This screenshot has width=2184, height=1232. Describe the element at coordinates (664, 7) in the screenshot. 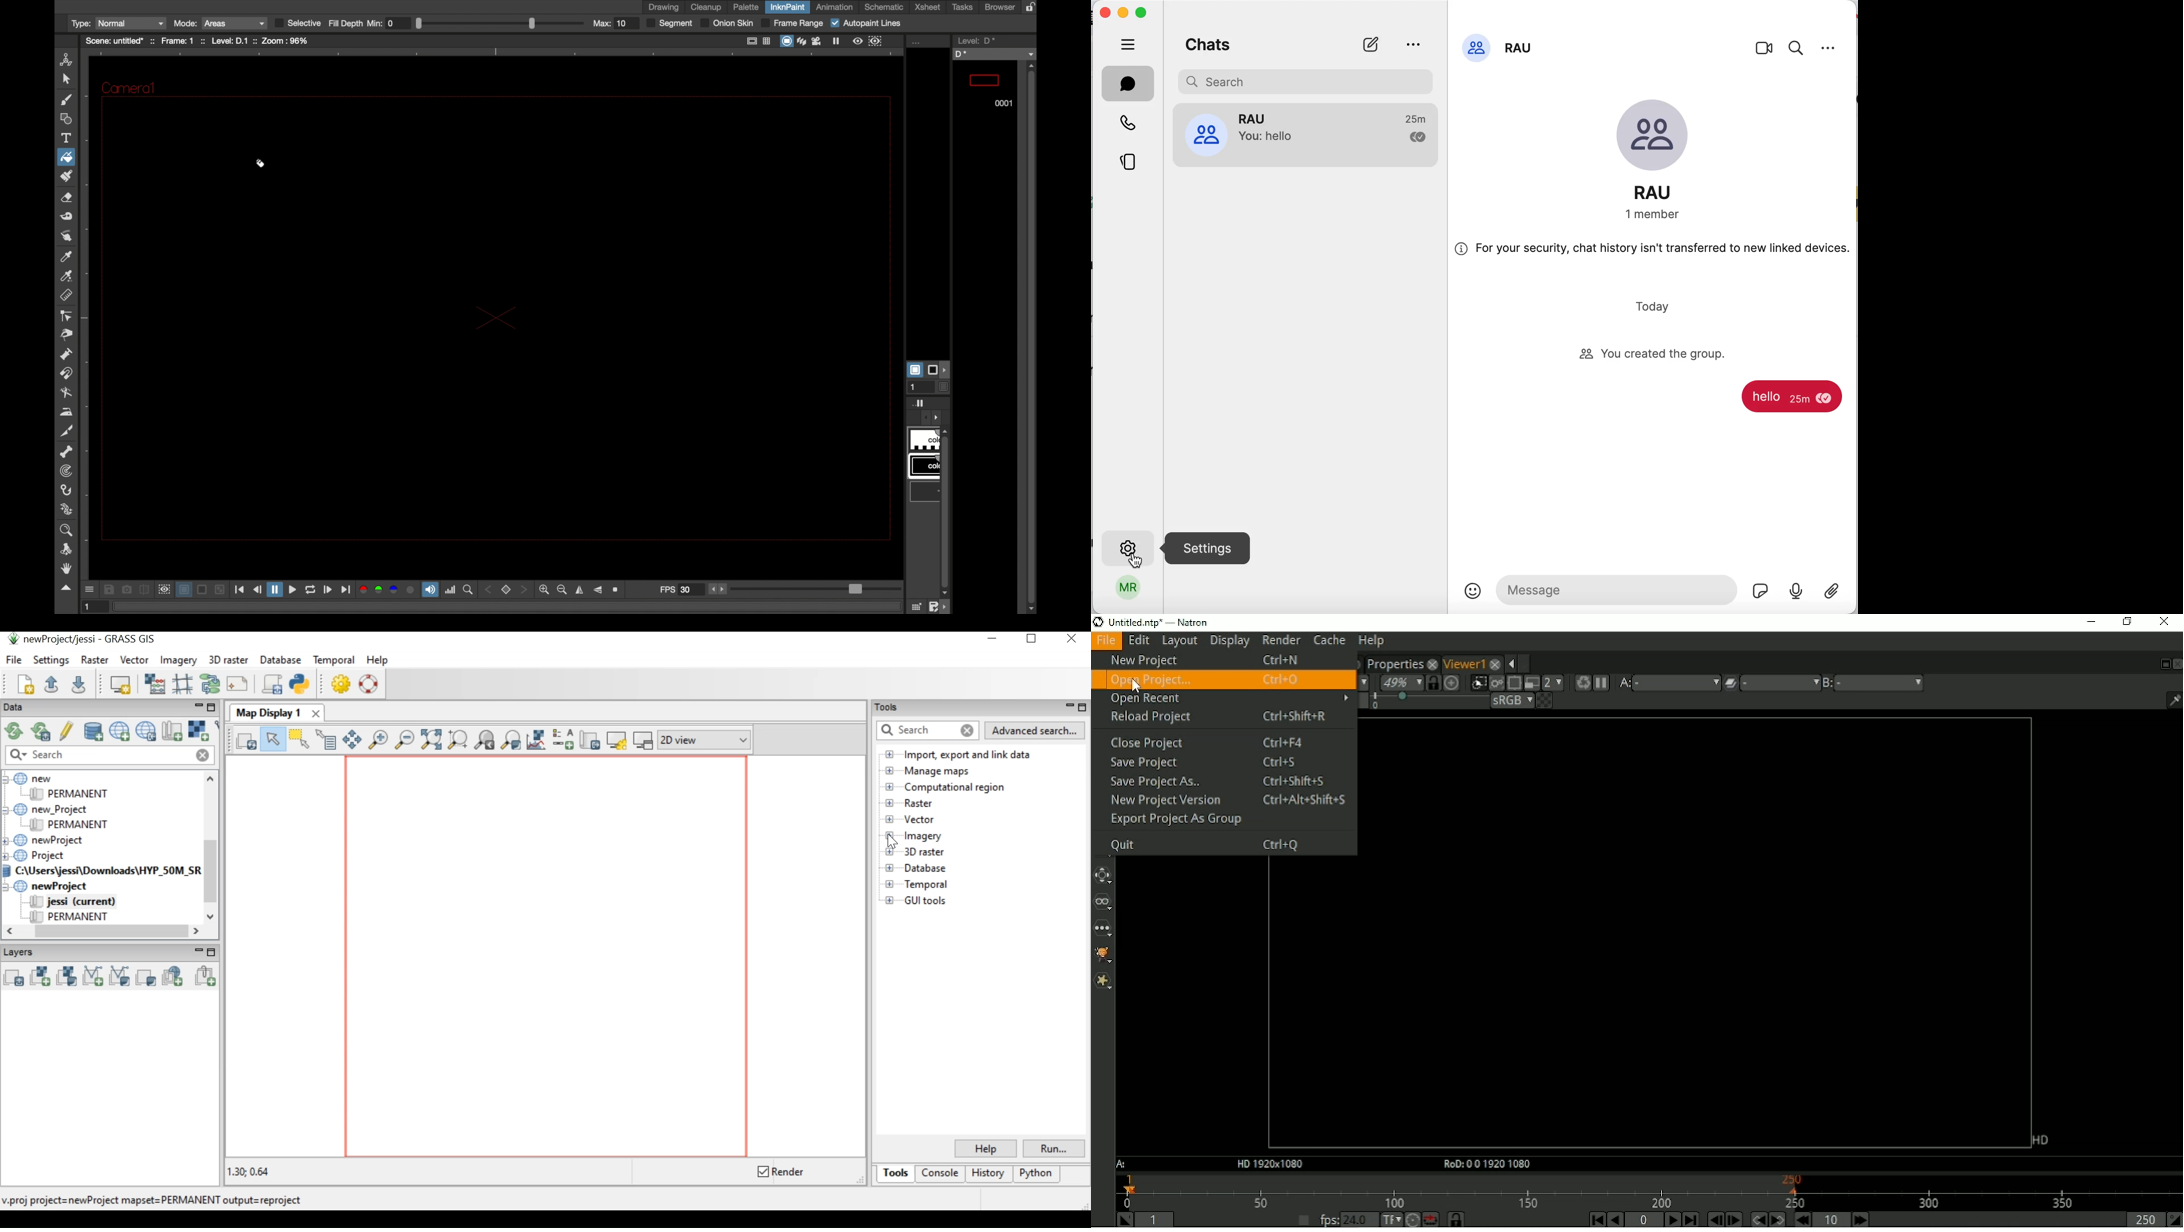

I see `drawing` at that location.